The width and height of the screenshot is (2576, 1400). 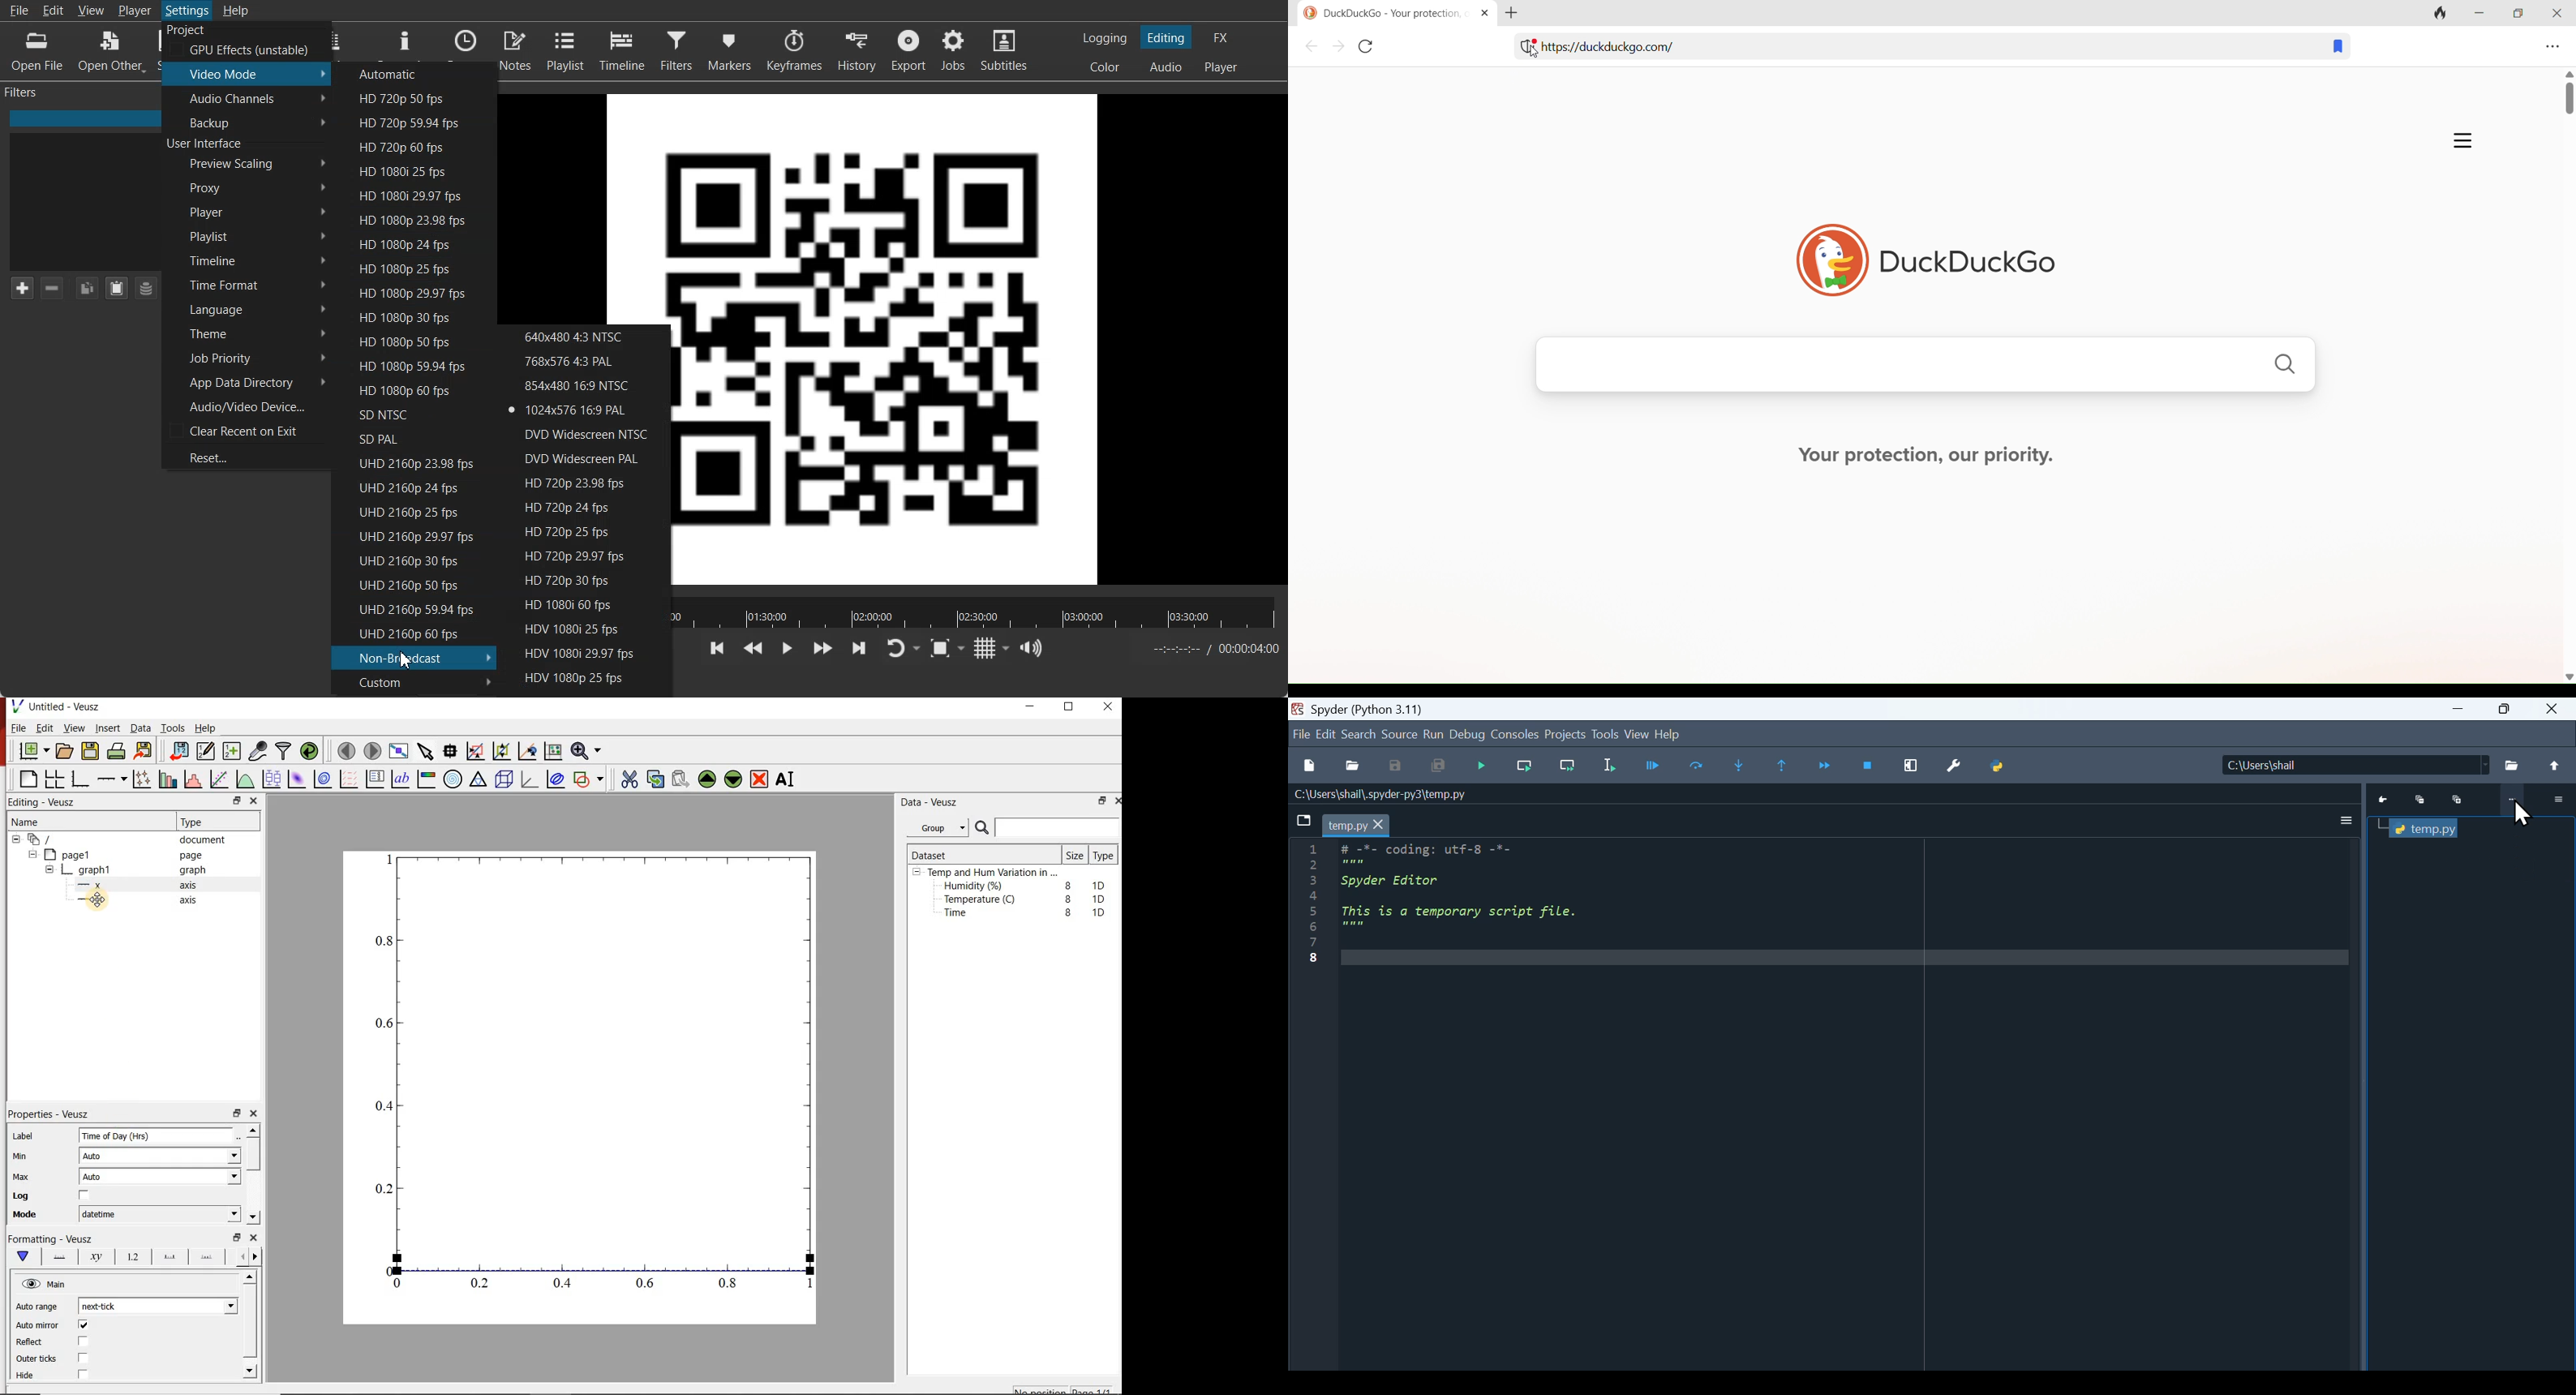 What do you see at coordinates (480, 781) in the screenshot?
I see `ternary graph` at bounding box center [480, 781].